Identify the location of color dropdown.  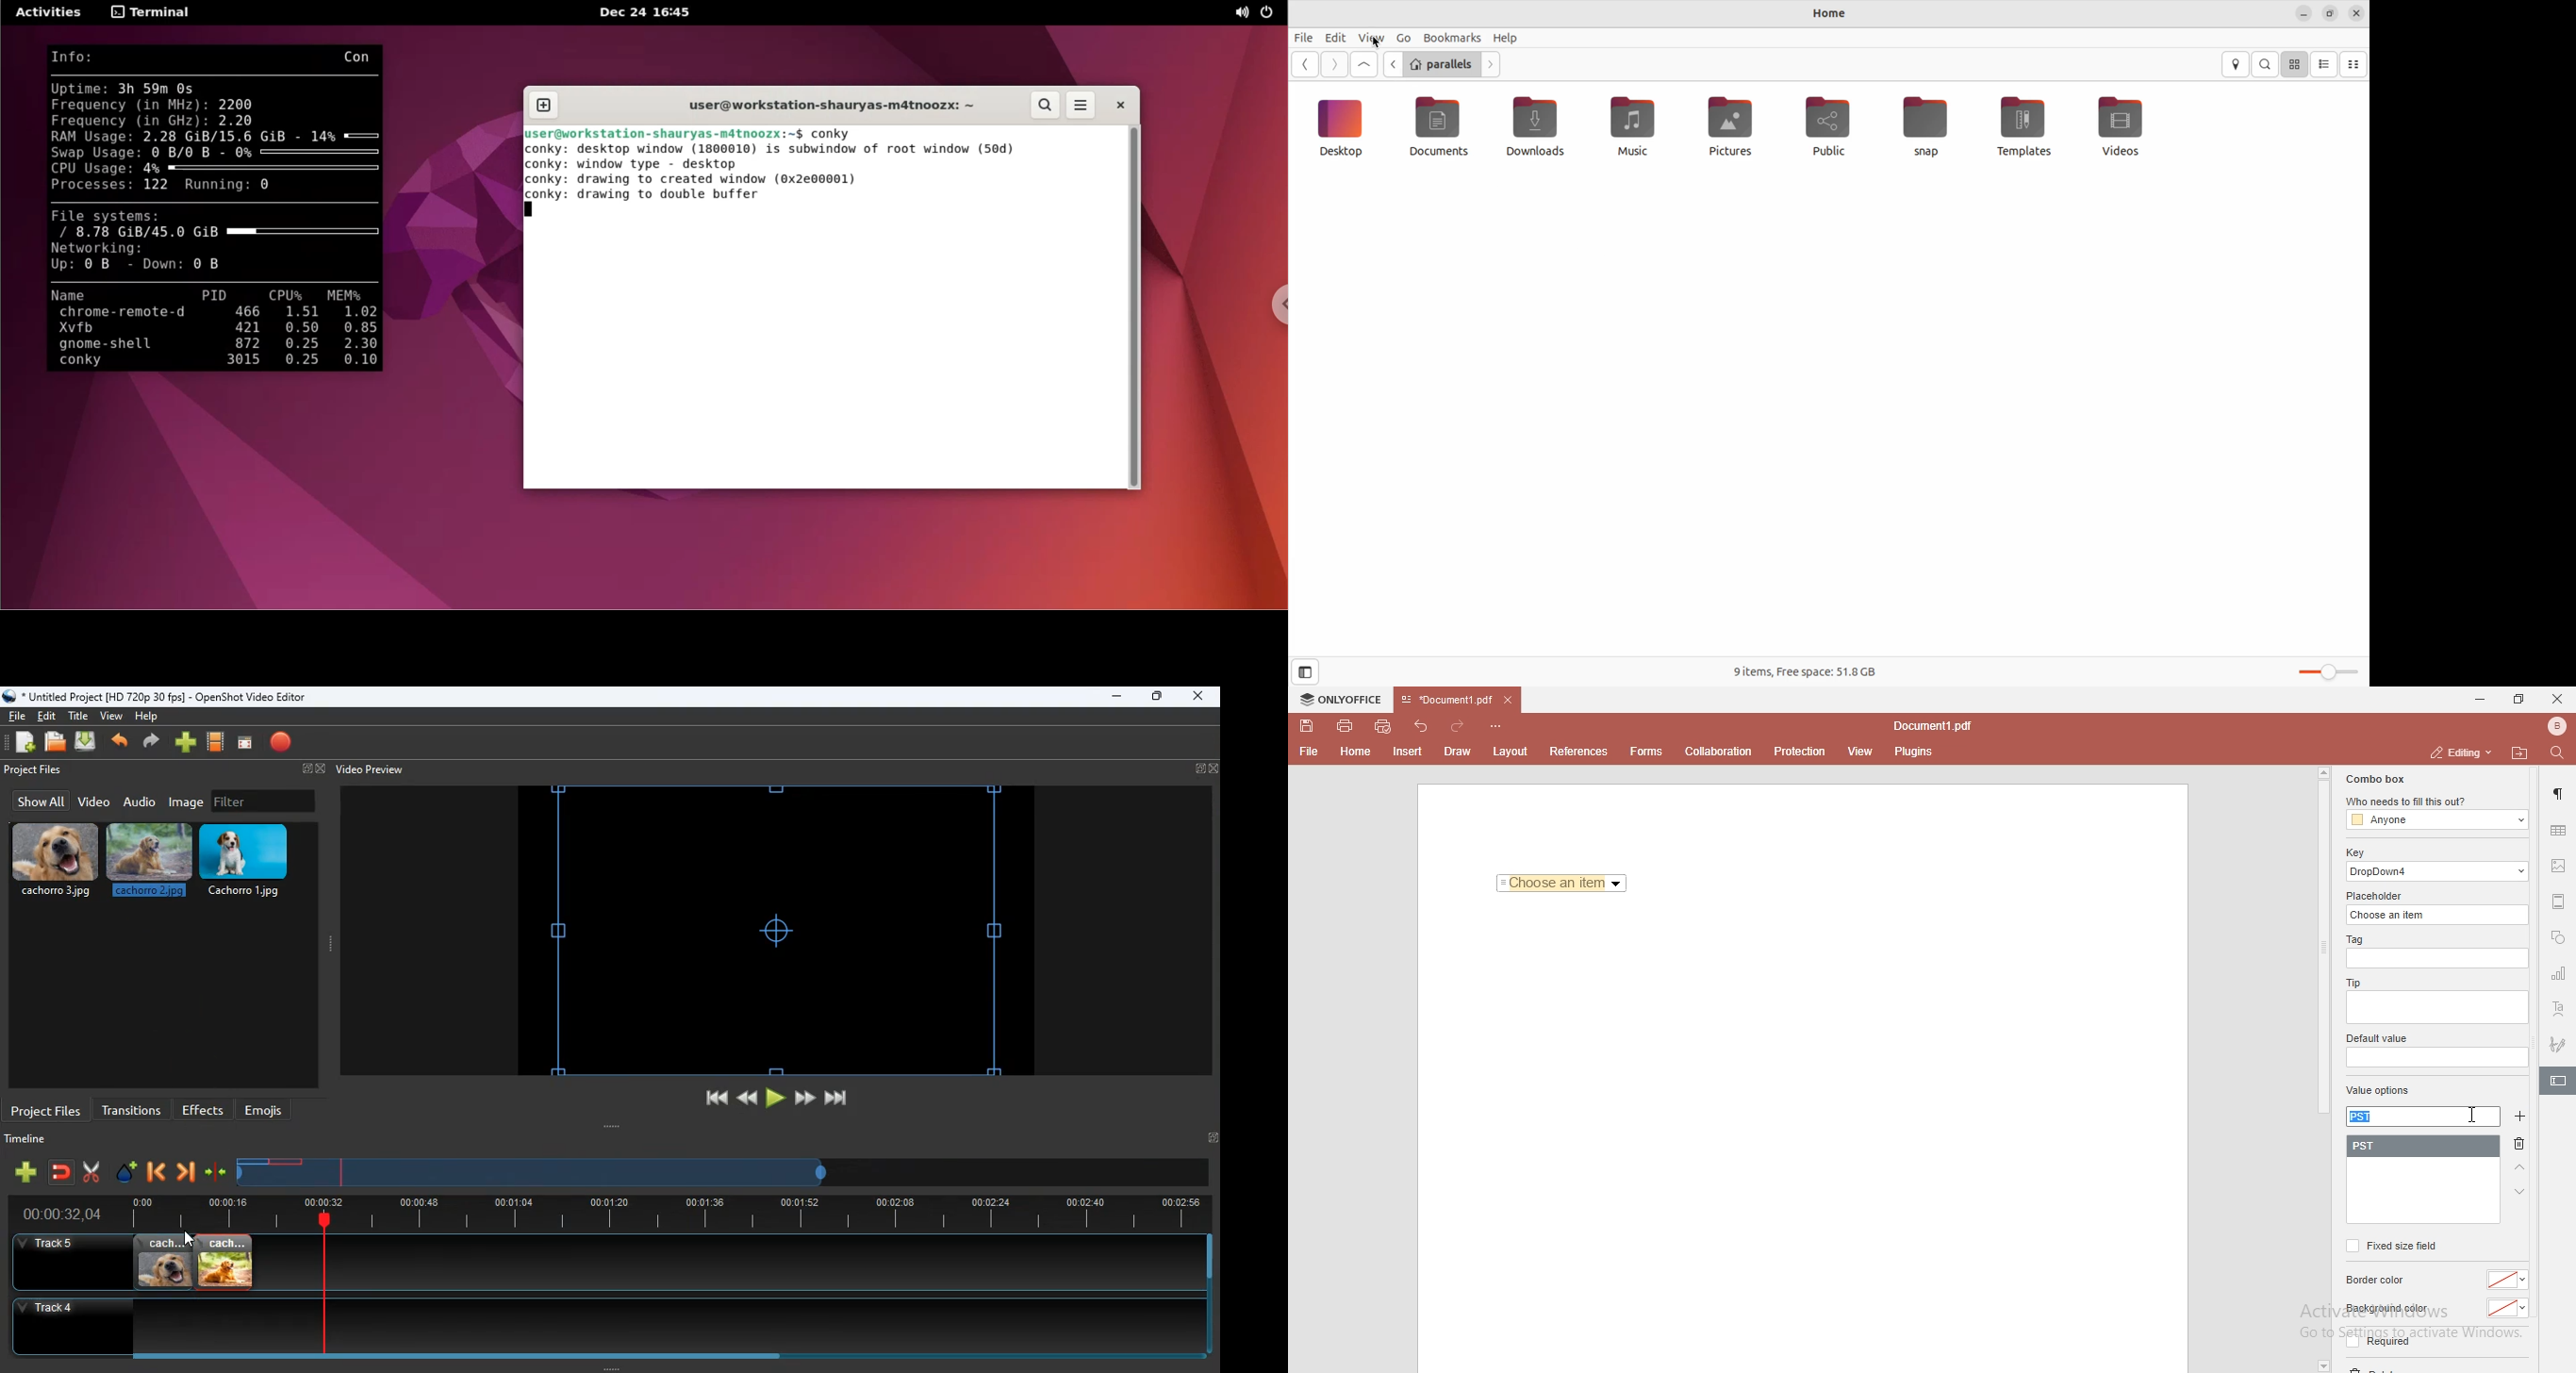
(2508, 1309).